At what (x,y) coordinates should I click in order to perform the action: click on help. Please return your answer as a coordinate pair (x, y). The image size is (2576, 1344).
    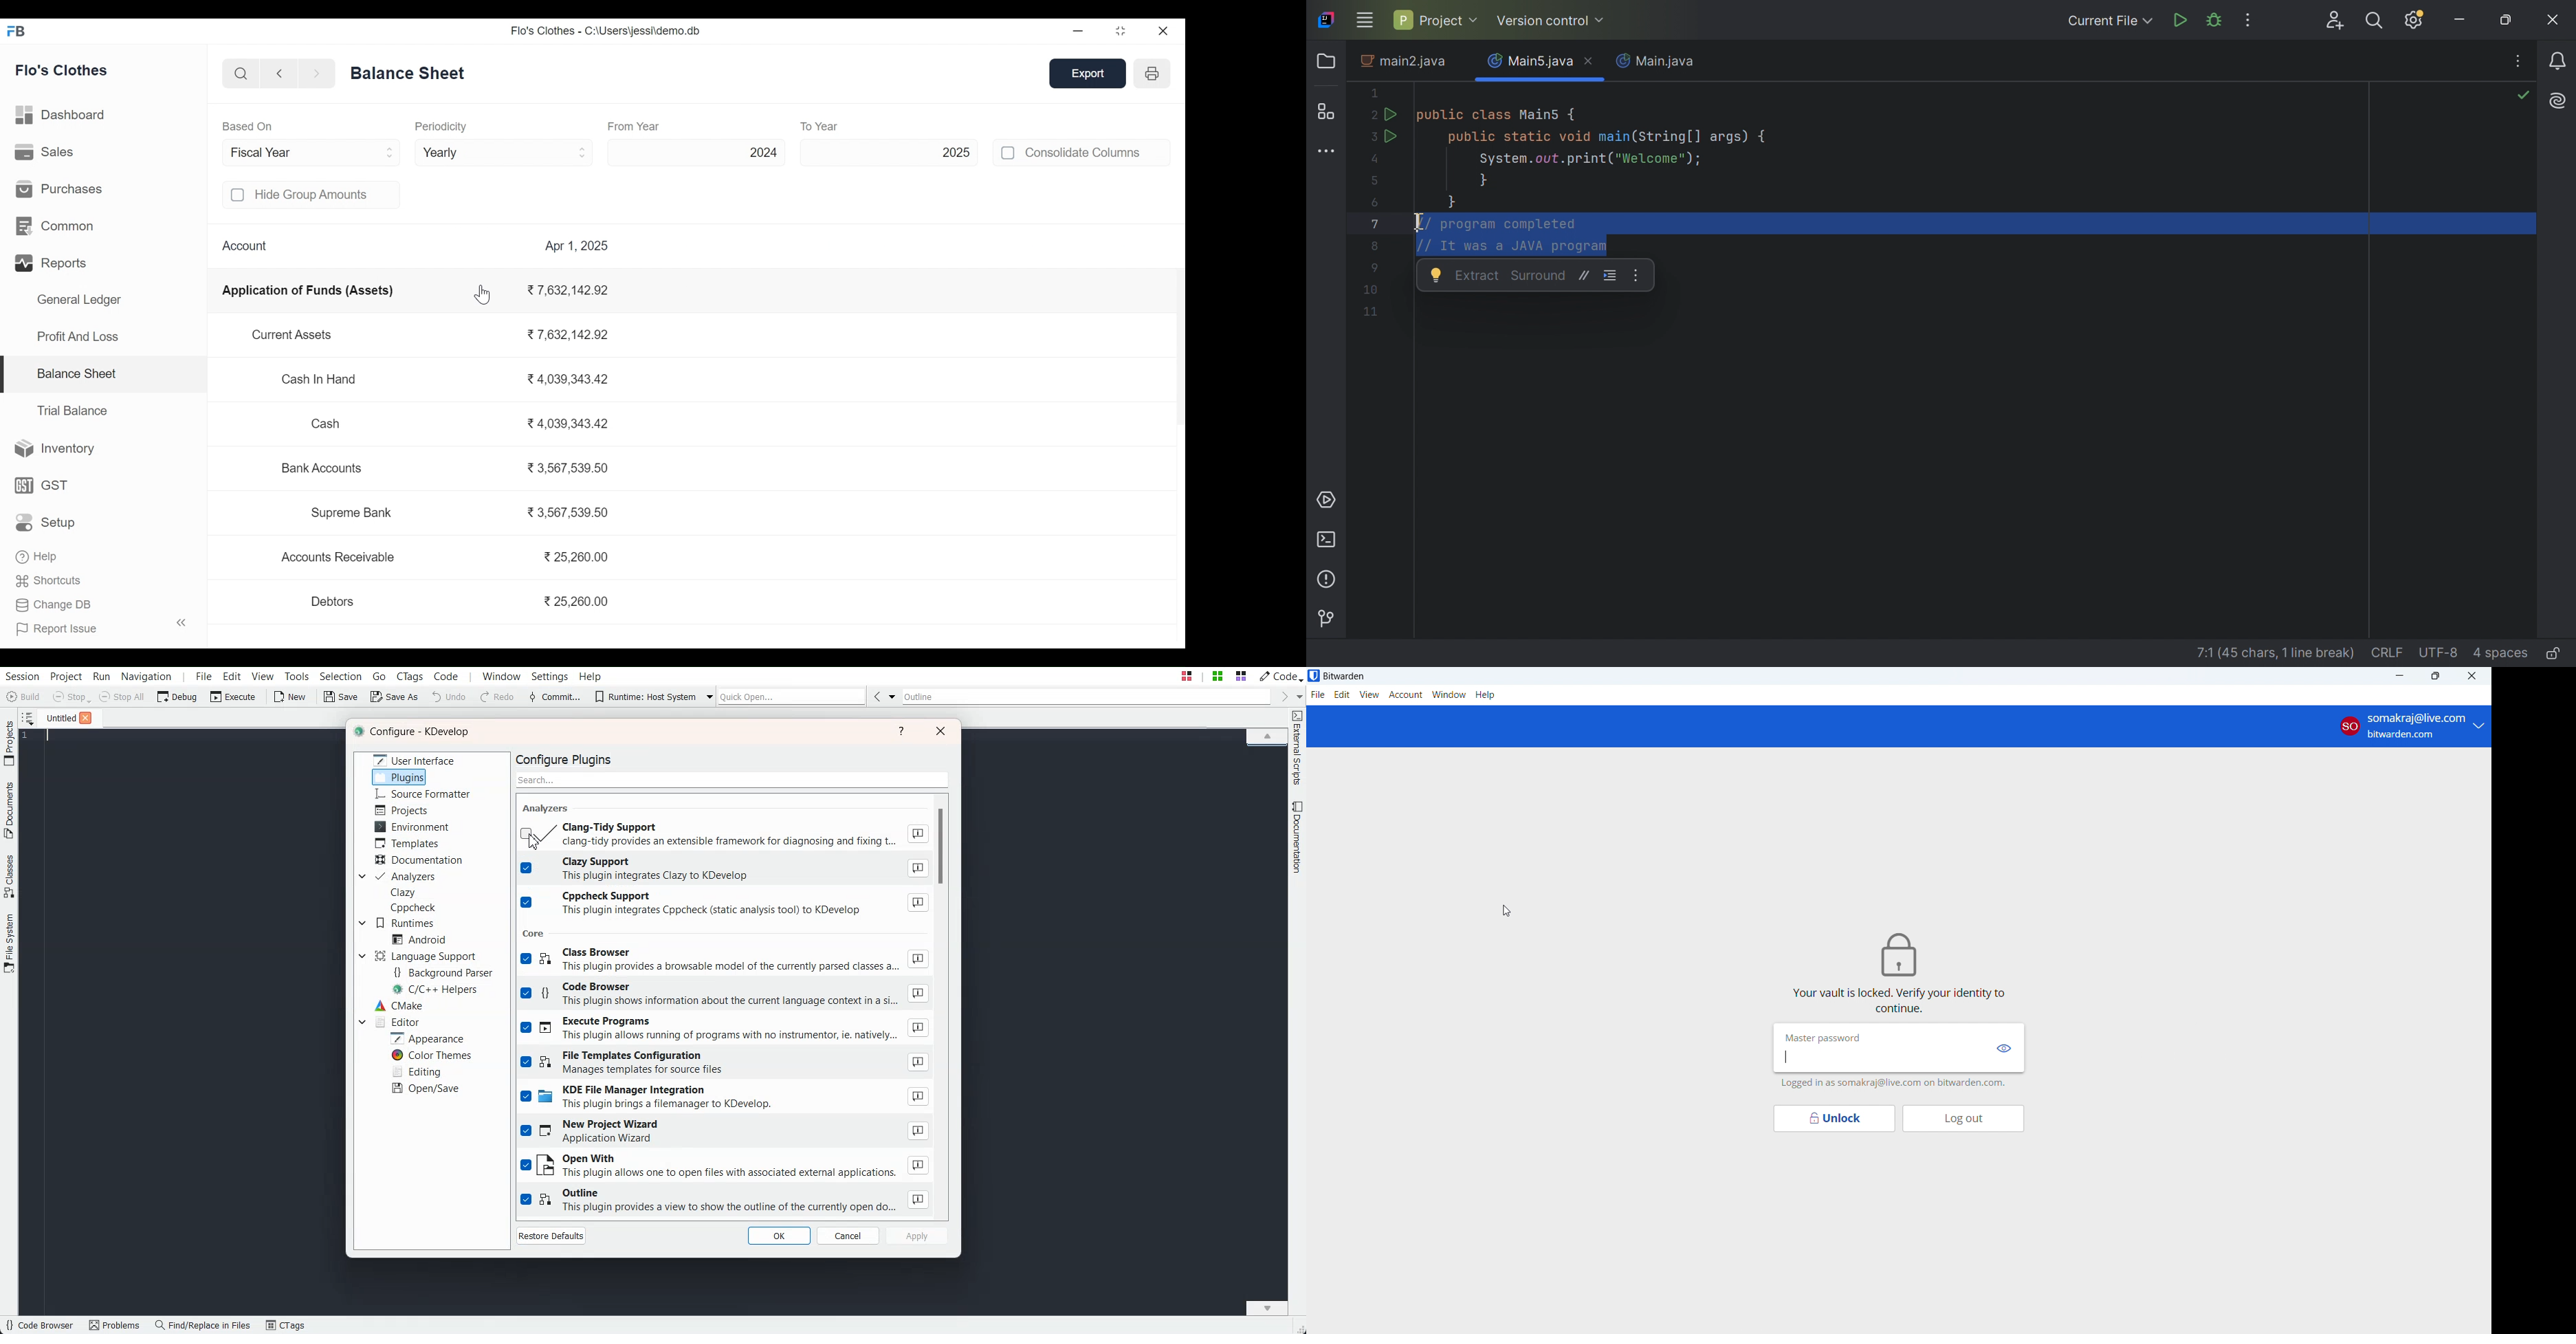
    Looking at the image, I should click on (36, 555).